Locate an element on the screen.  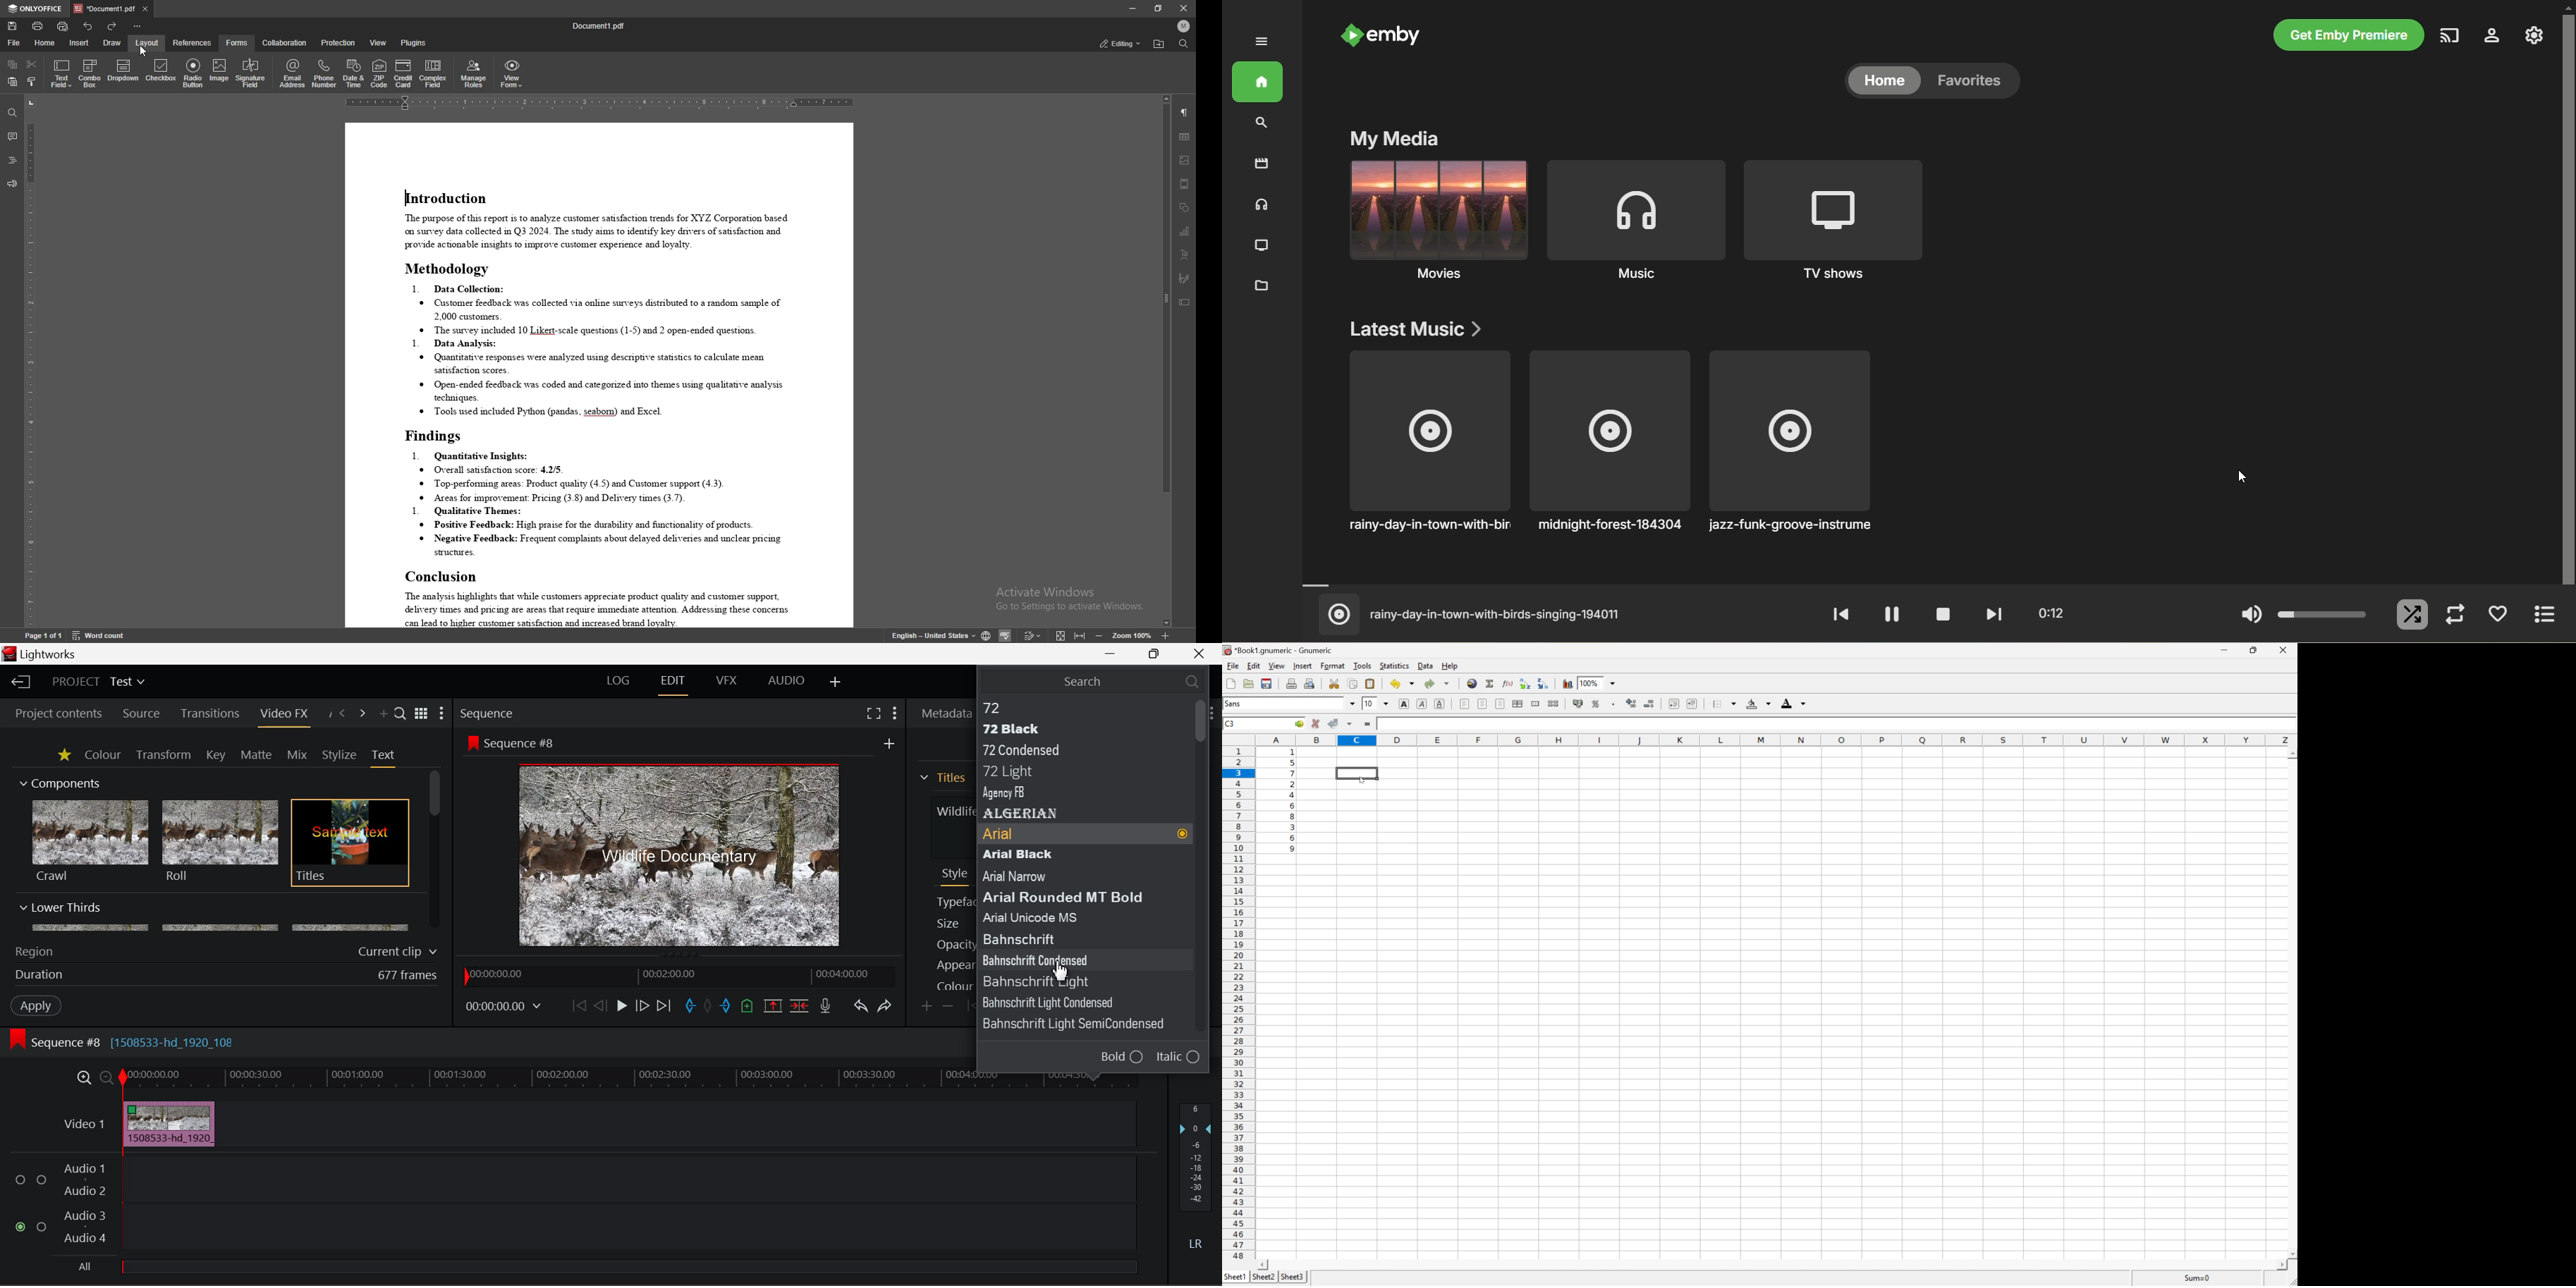
Cursor Position is located at coordinates (1061, 969).